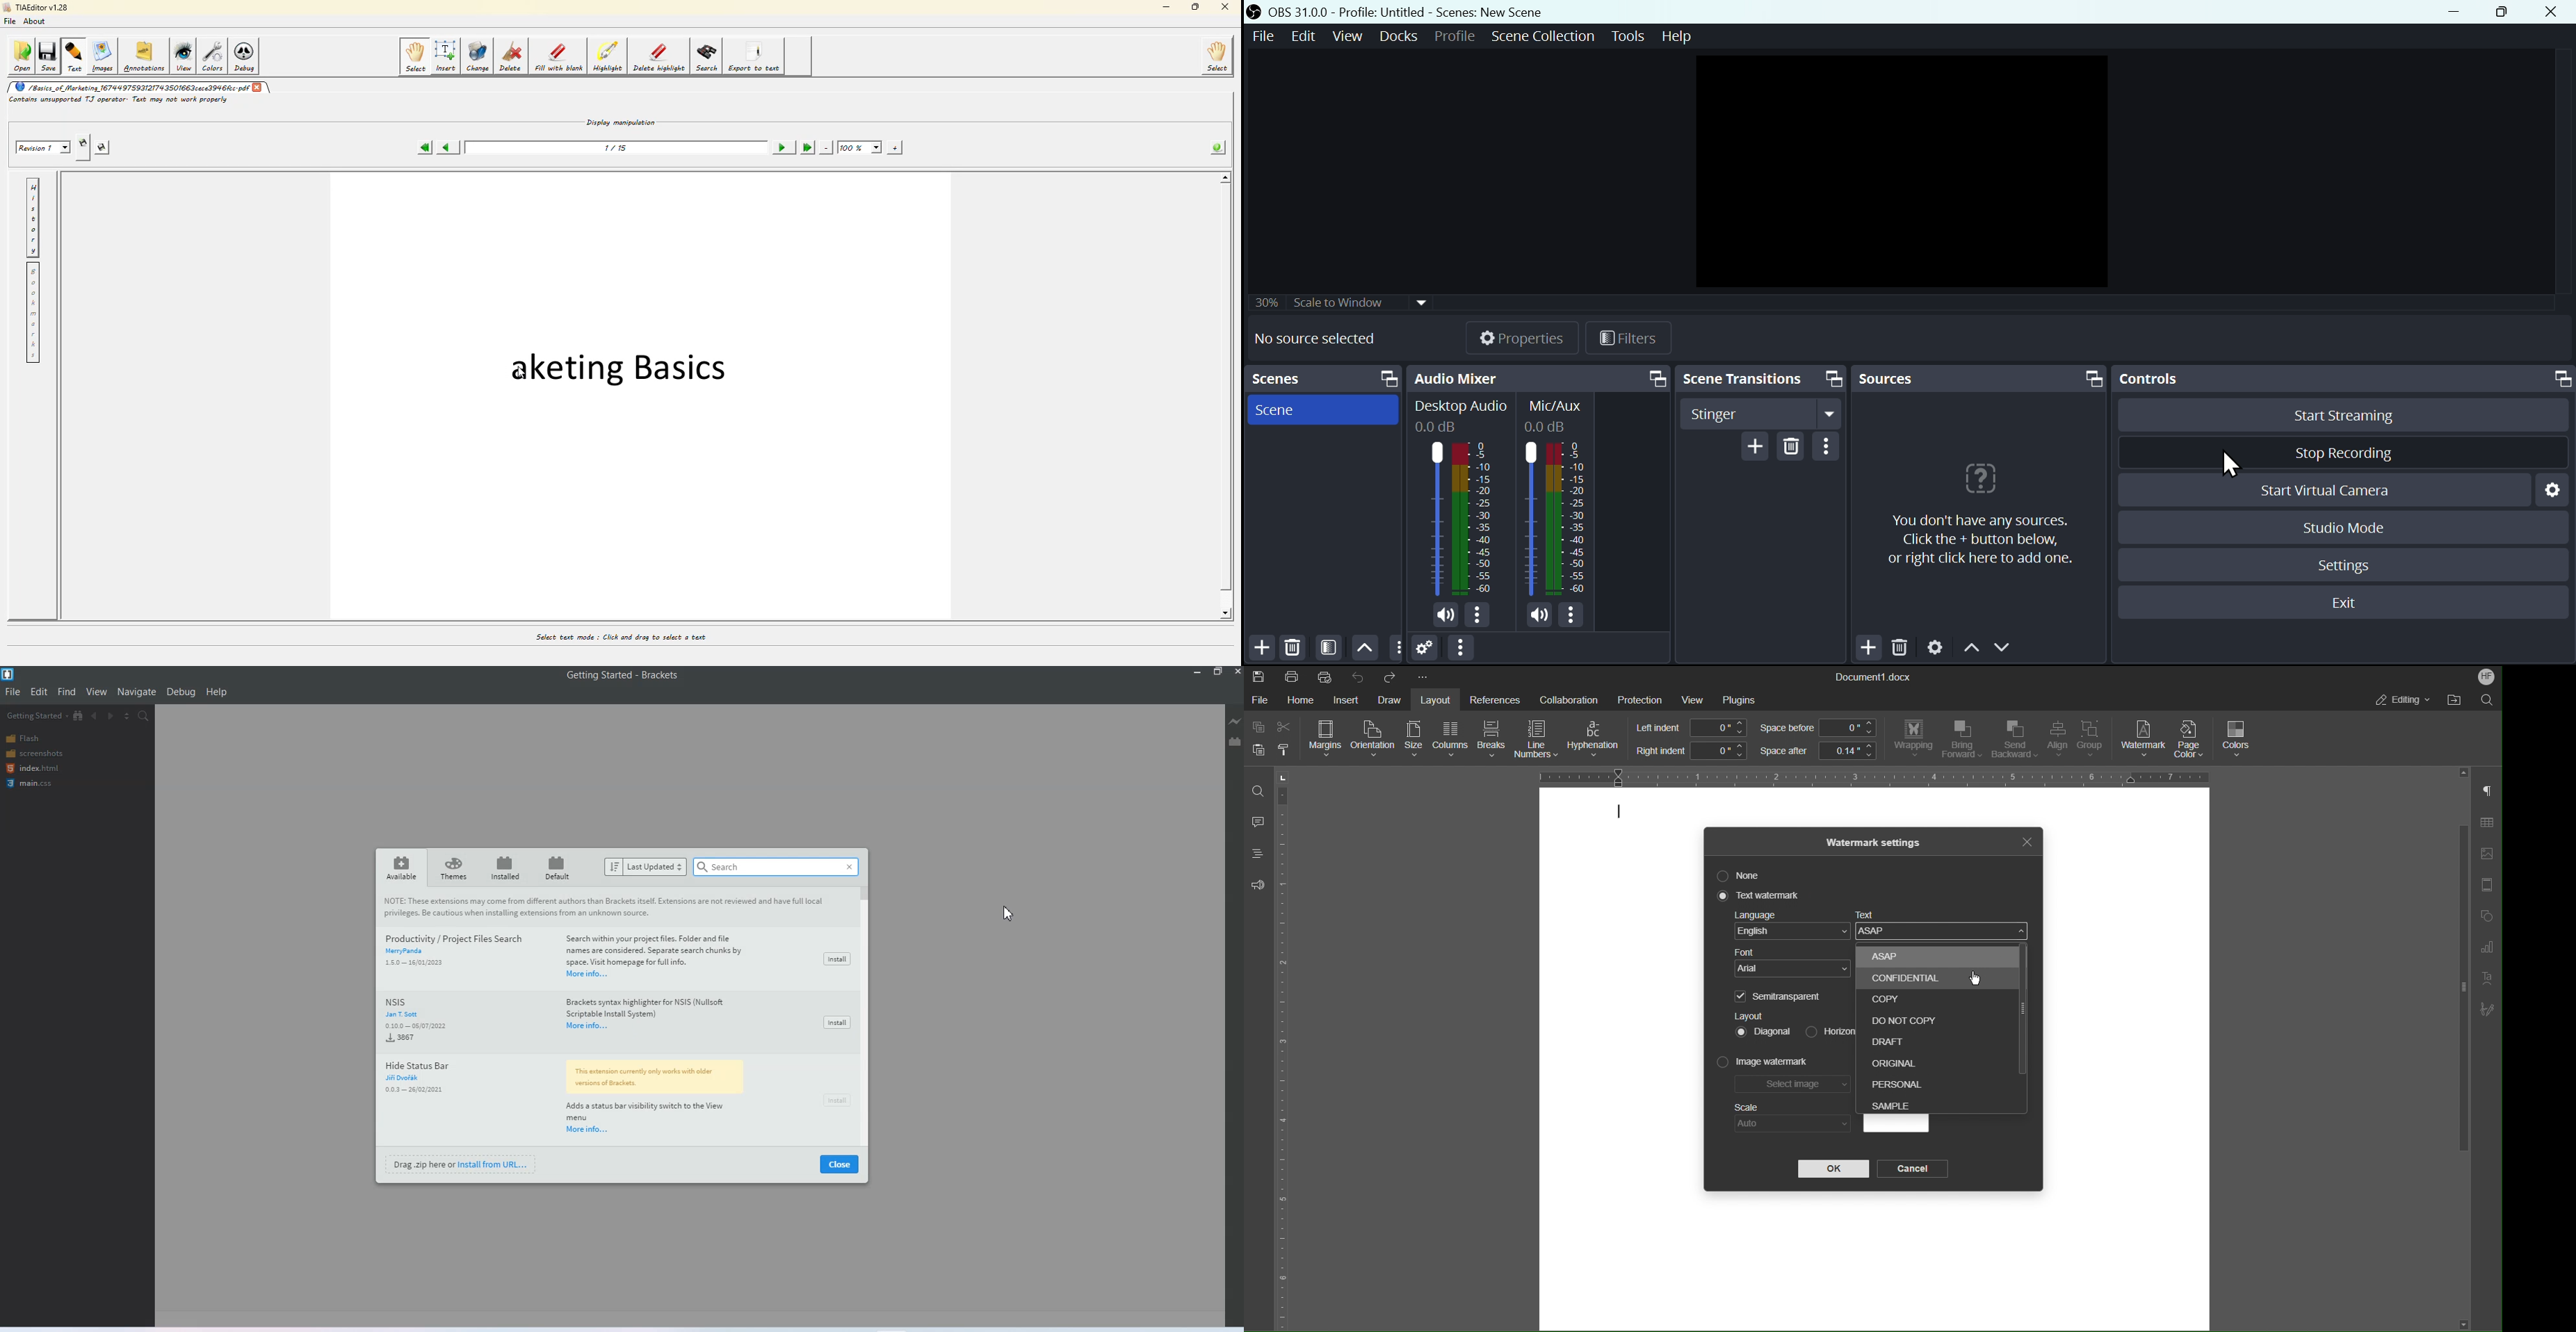  Describe the element at coordinates (111, 715) in the screenshot. I see `Navigate forward` at that location.